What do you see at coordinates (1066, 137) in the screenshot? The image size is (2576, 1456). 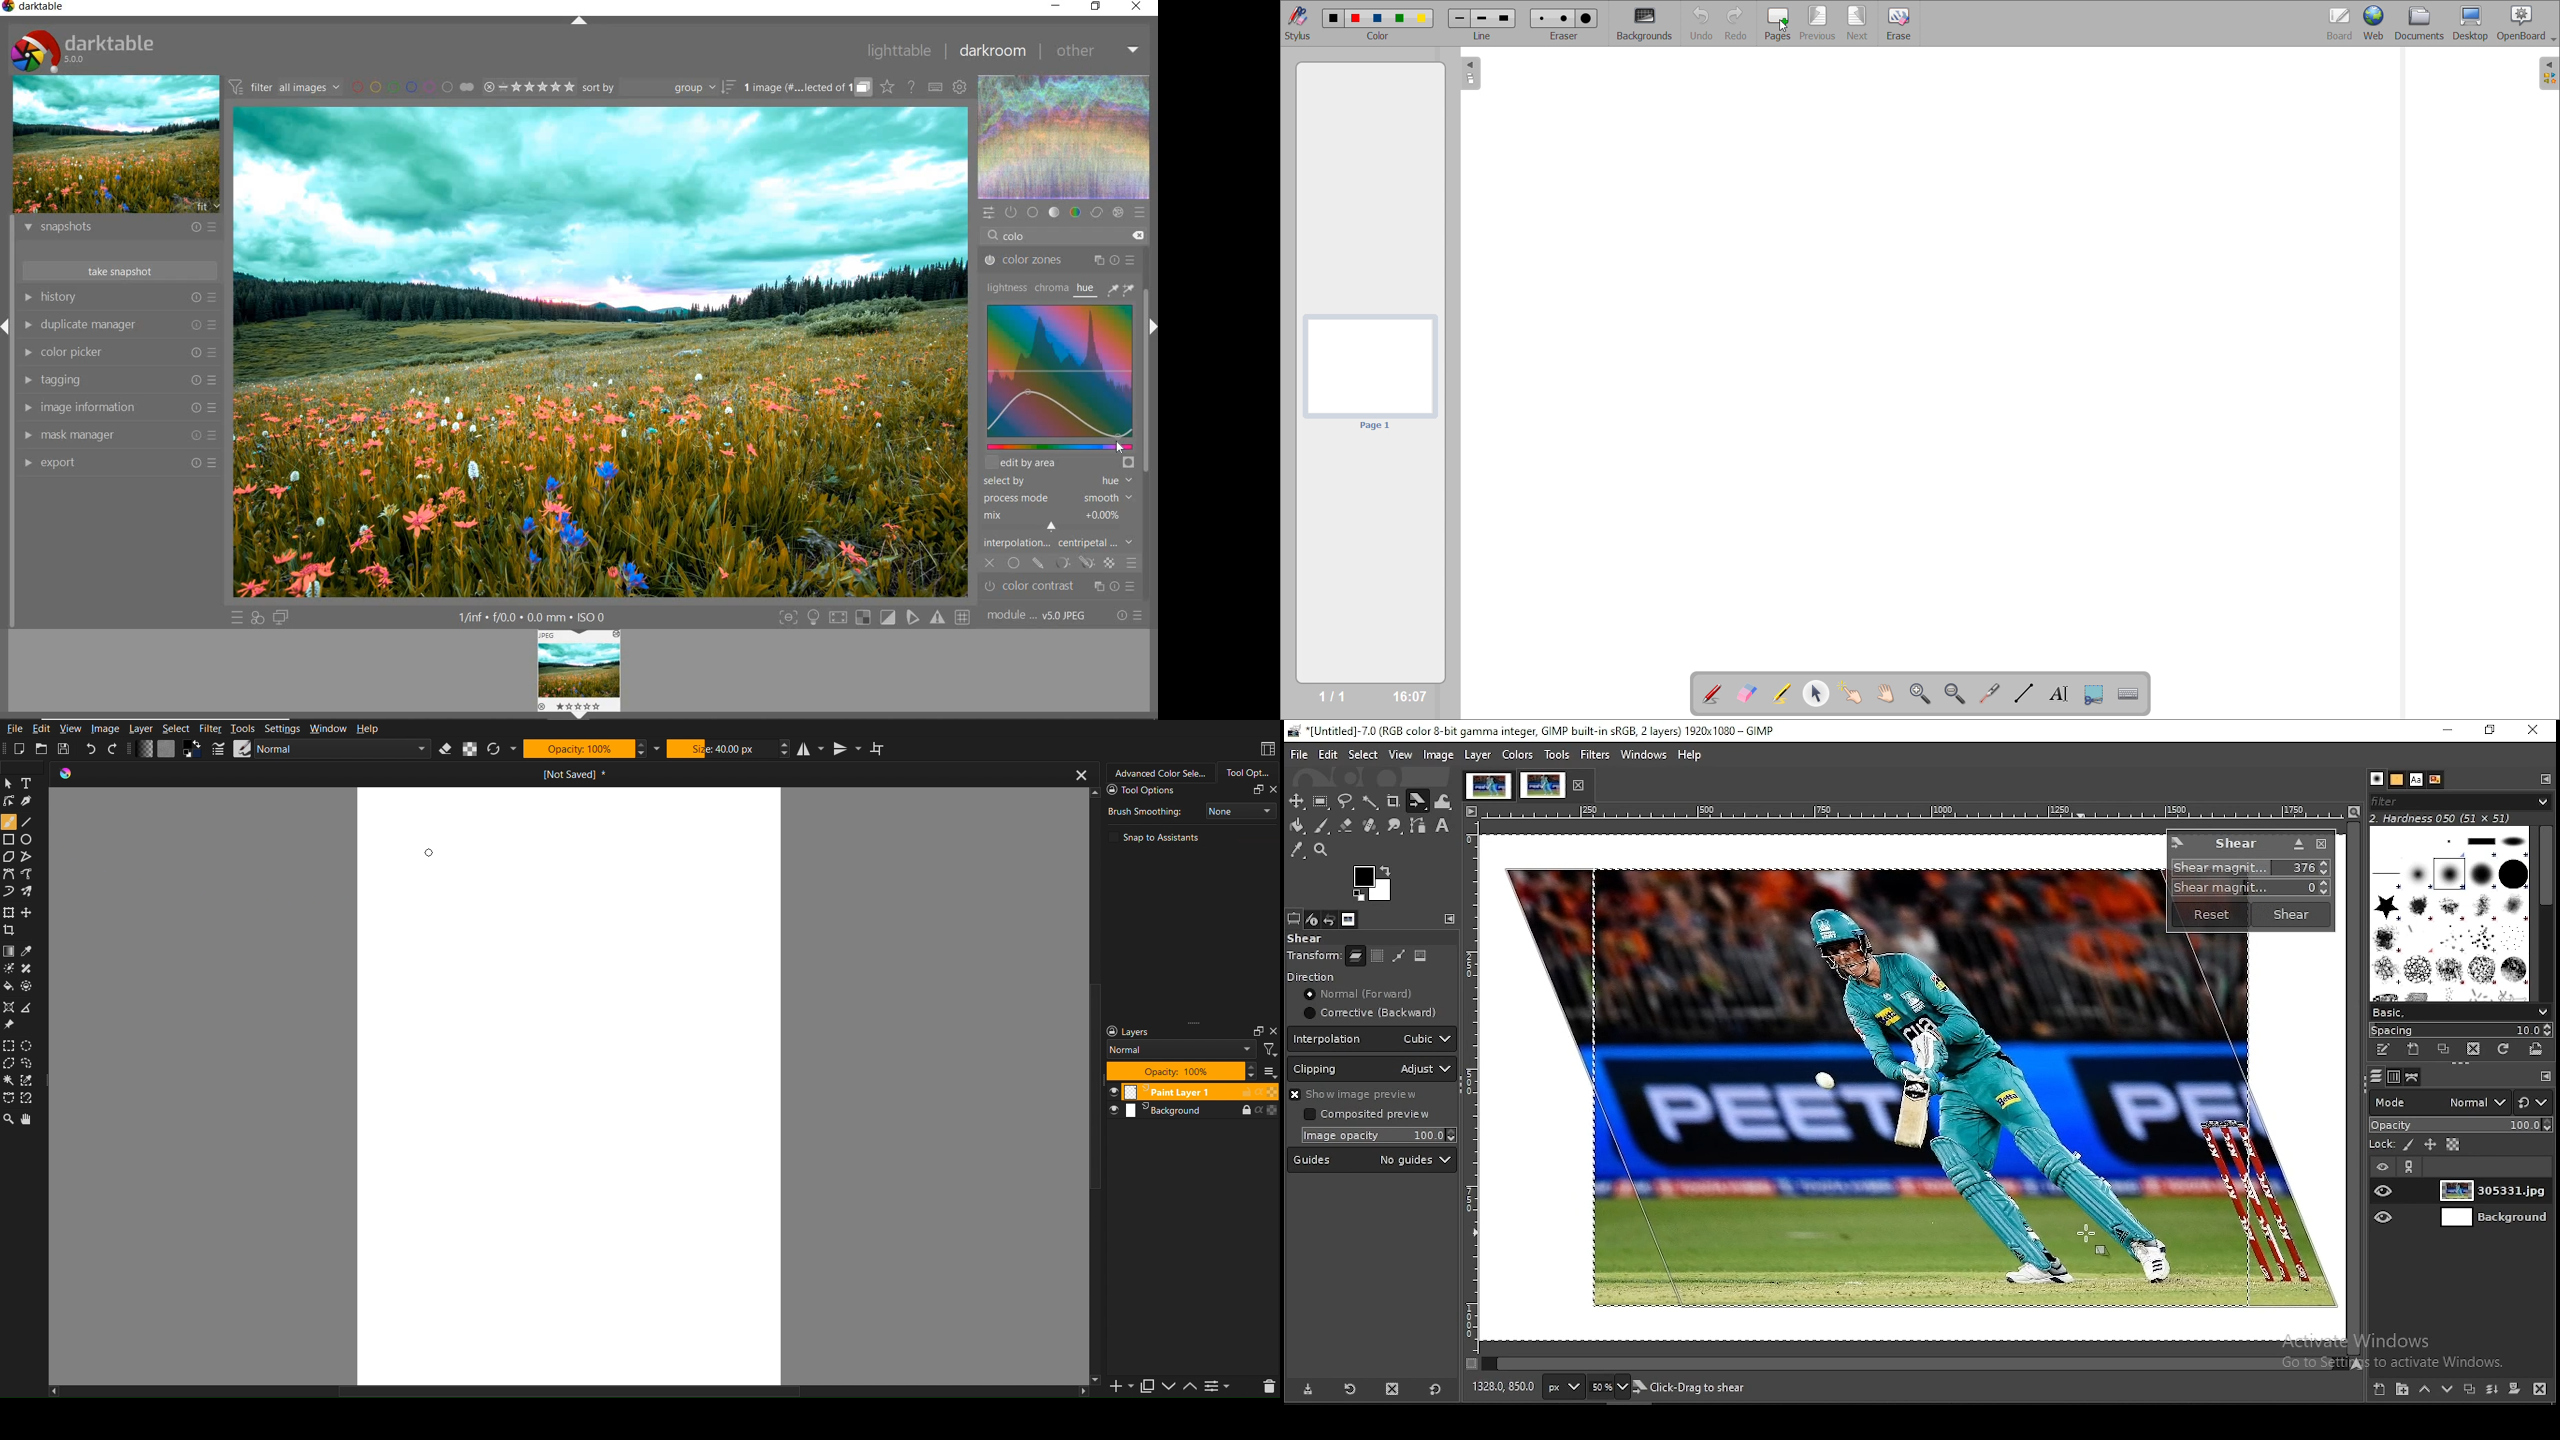 I see `waveform` at bounding box center [1066, 137].